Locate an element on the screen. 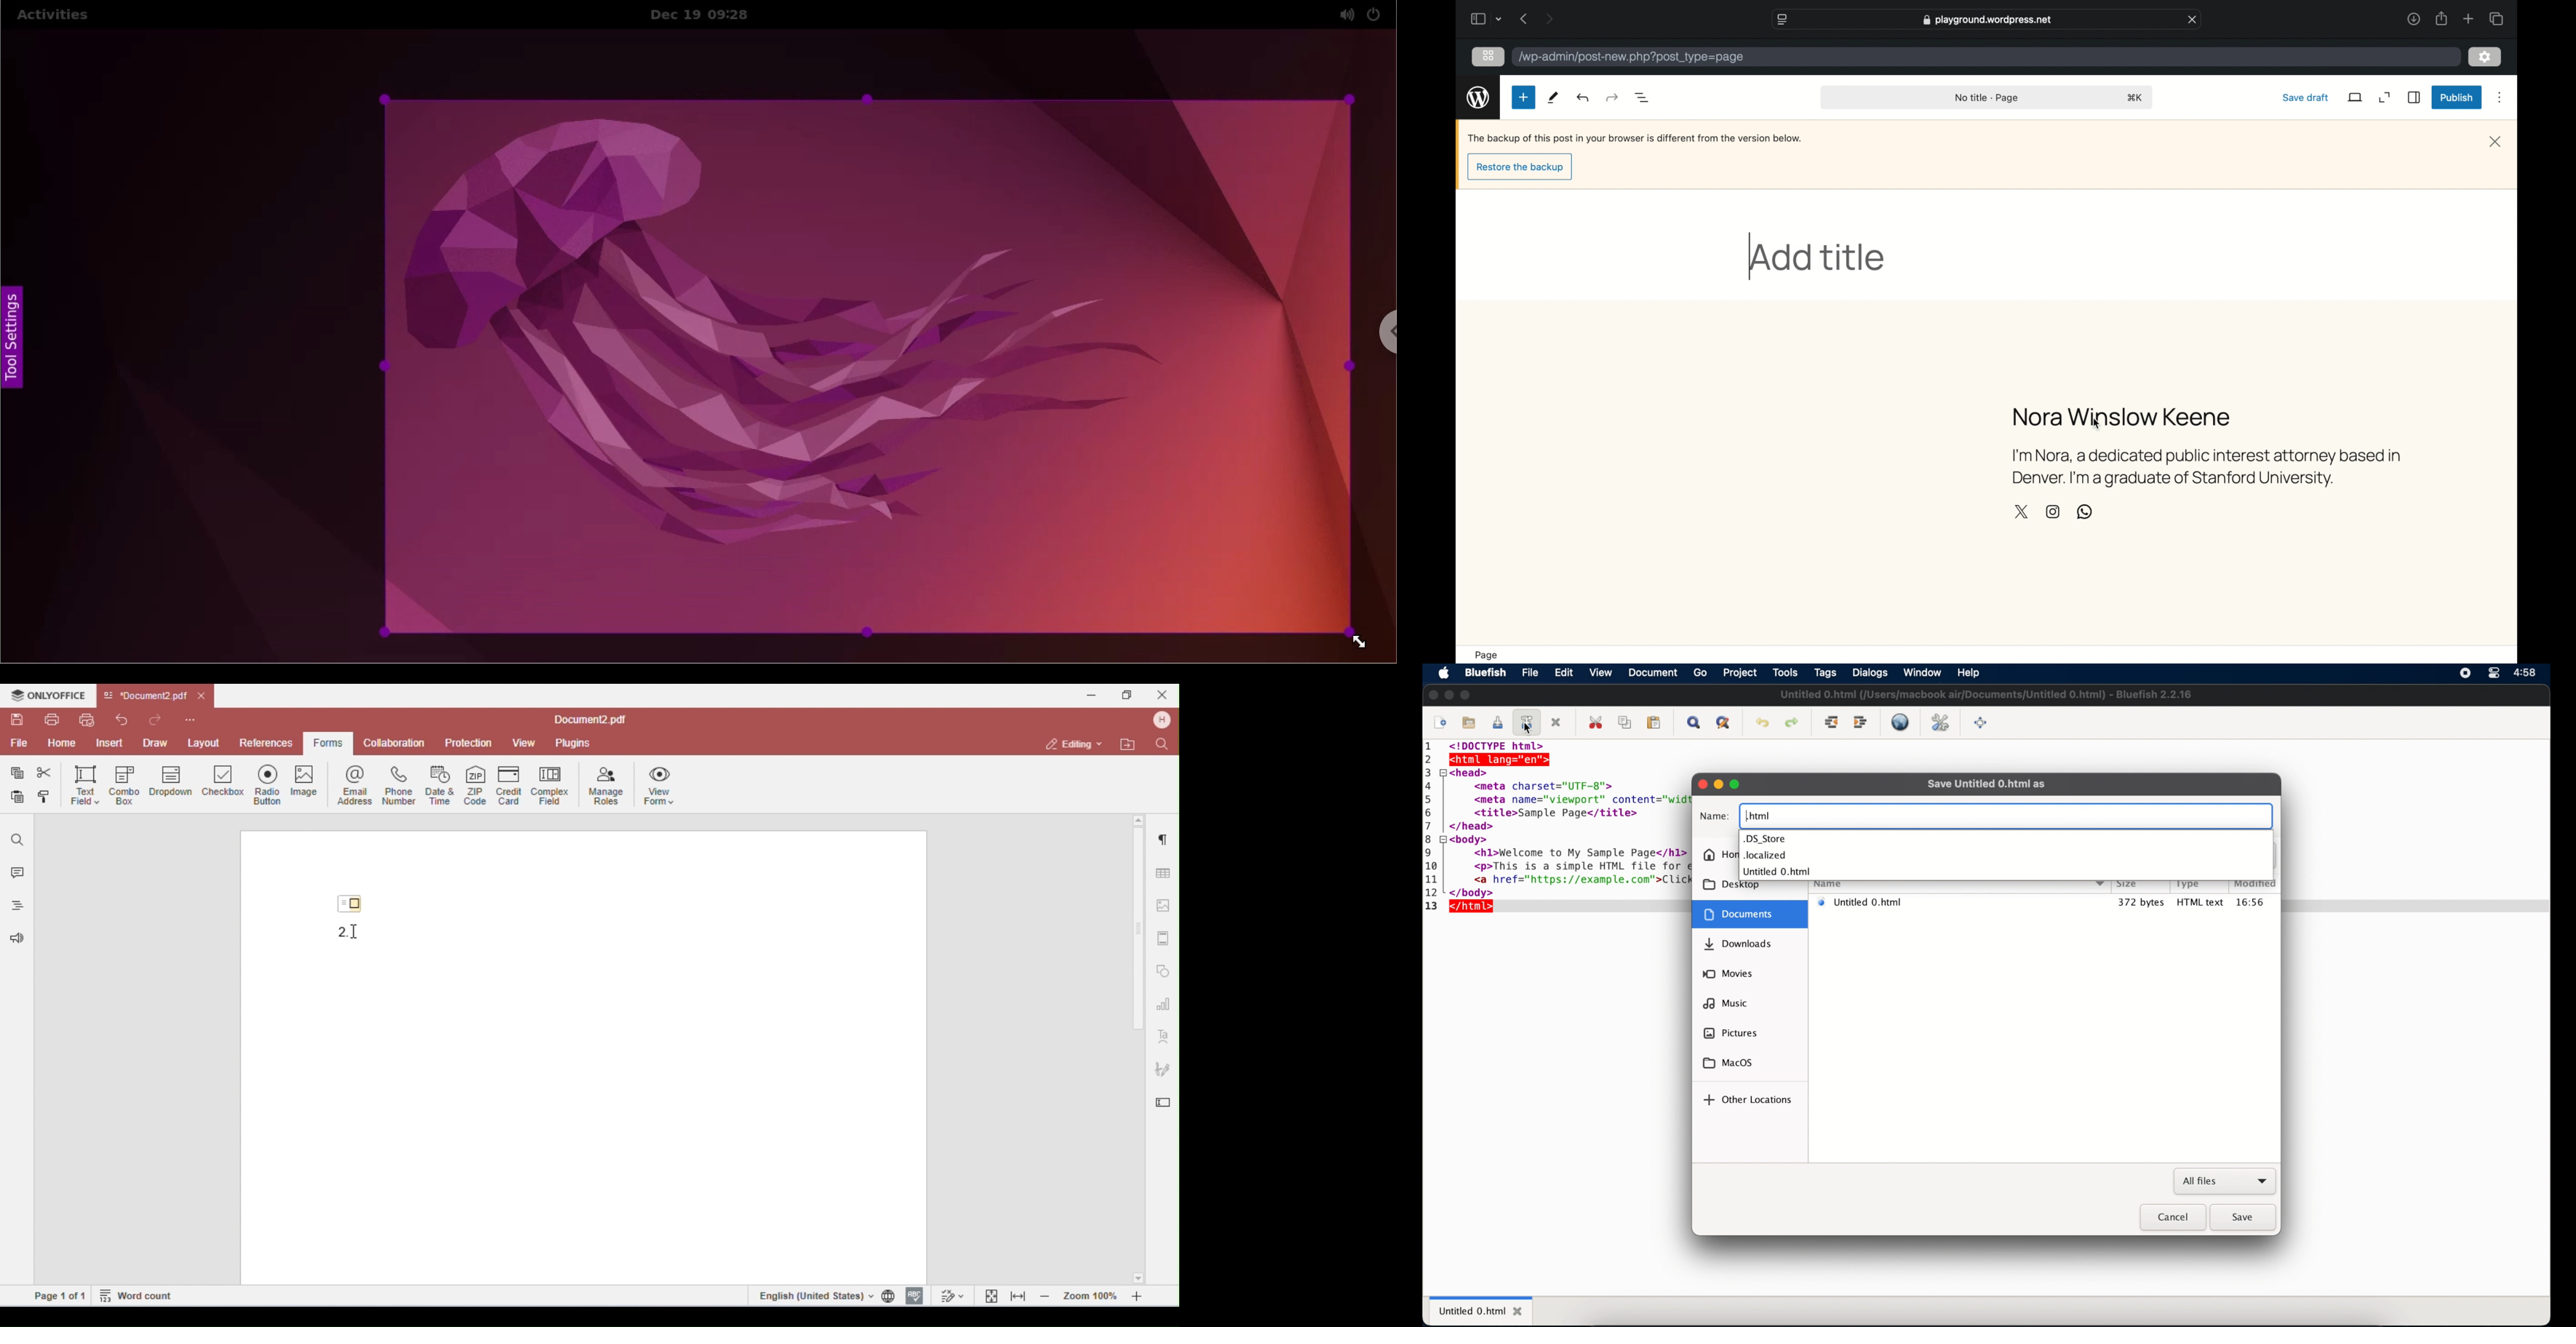 This screenshot has height=1344, width=2576. help is located at coordinates (1967, 672).